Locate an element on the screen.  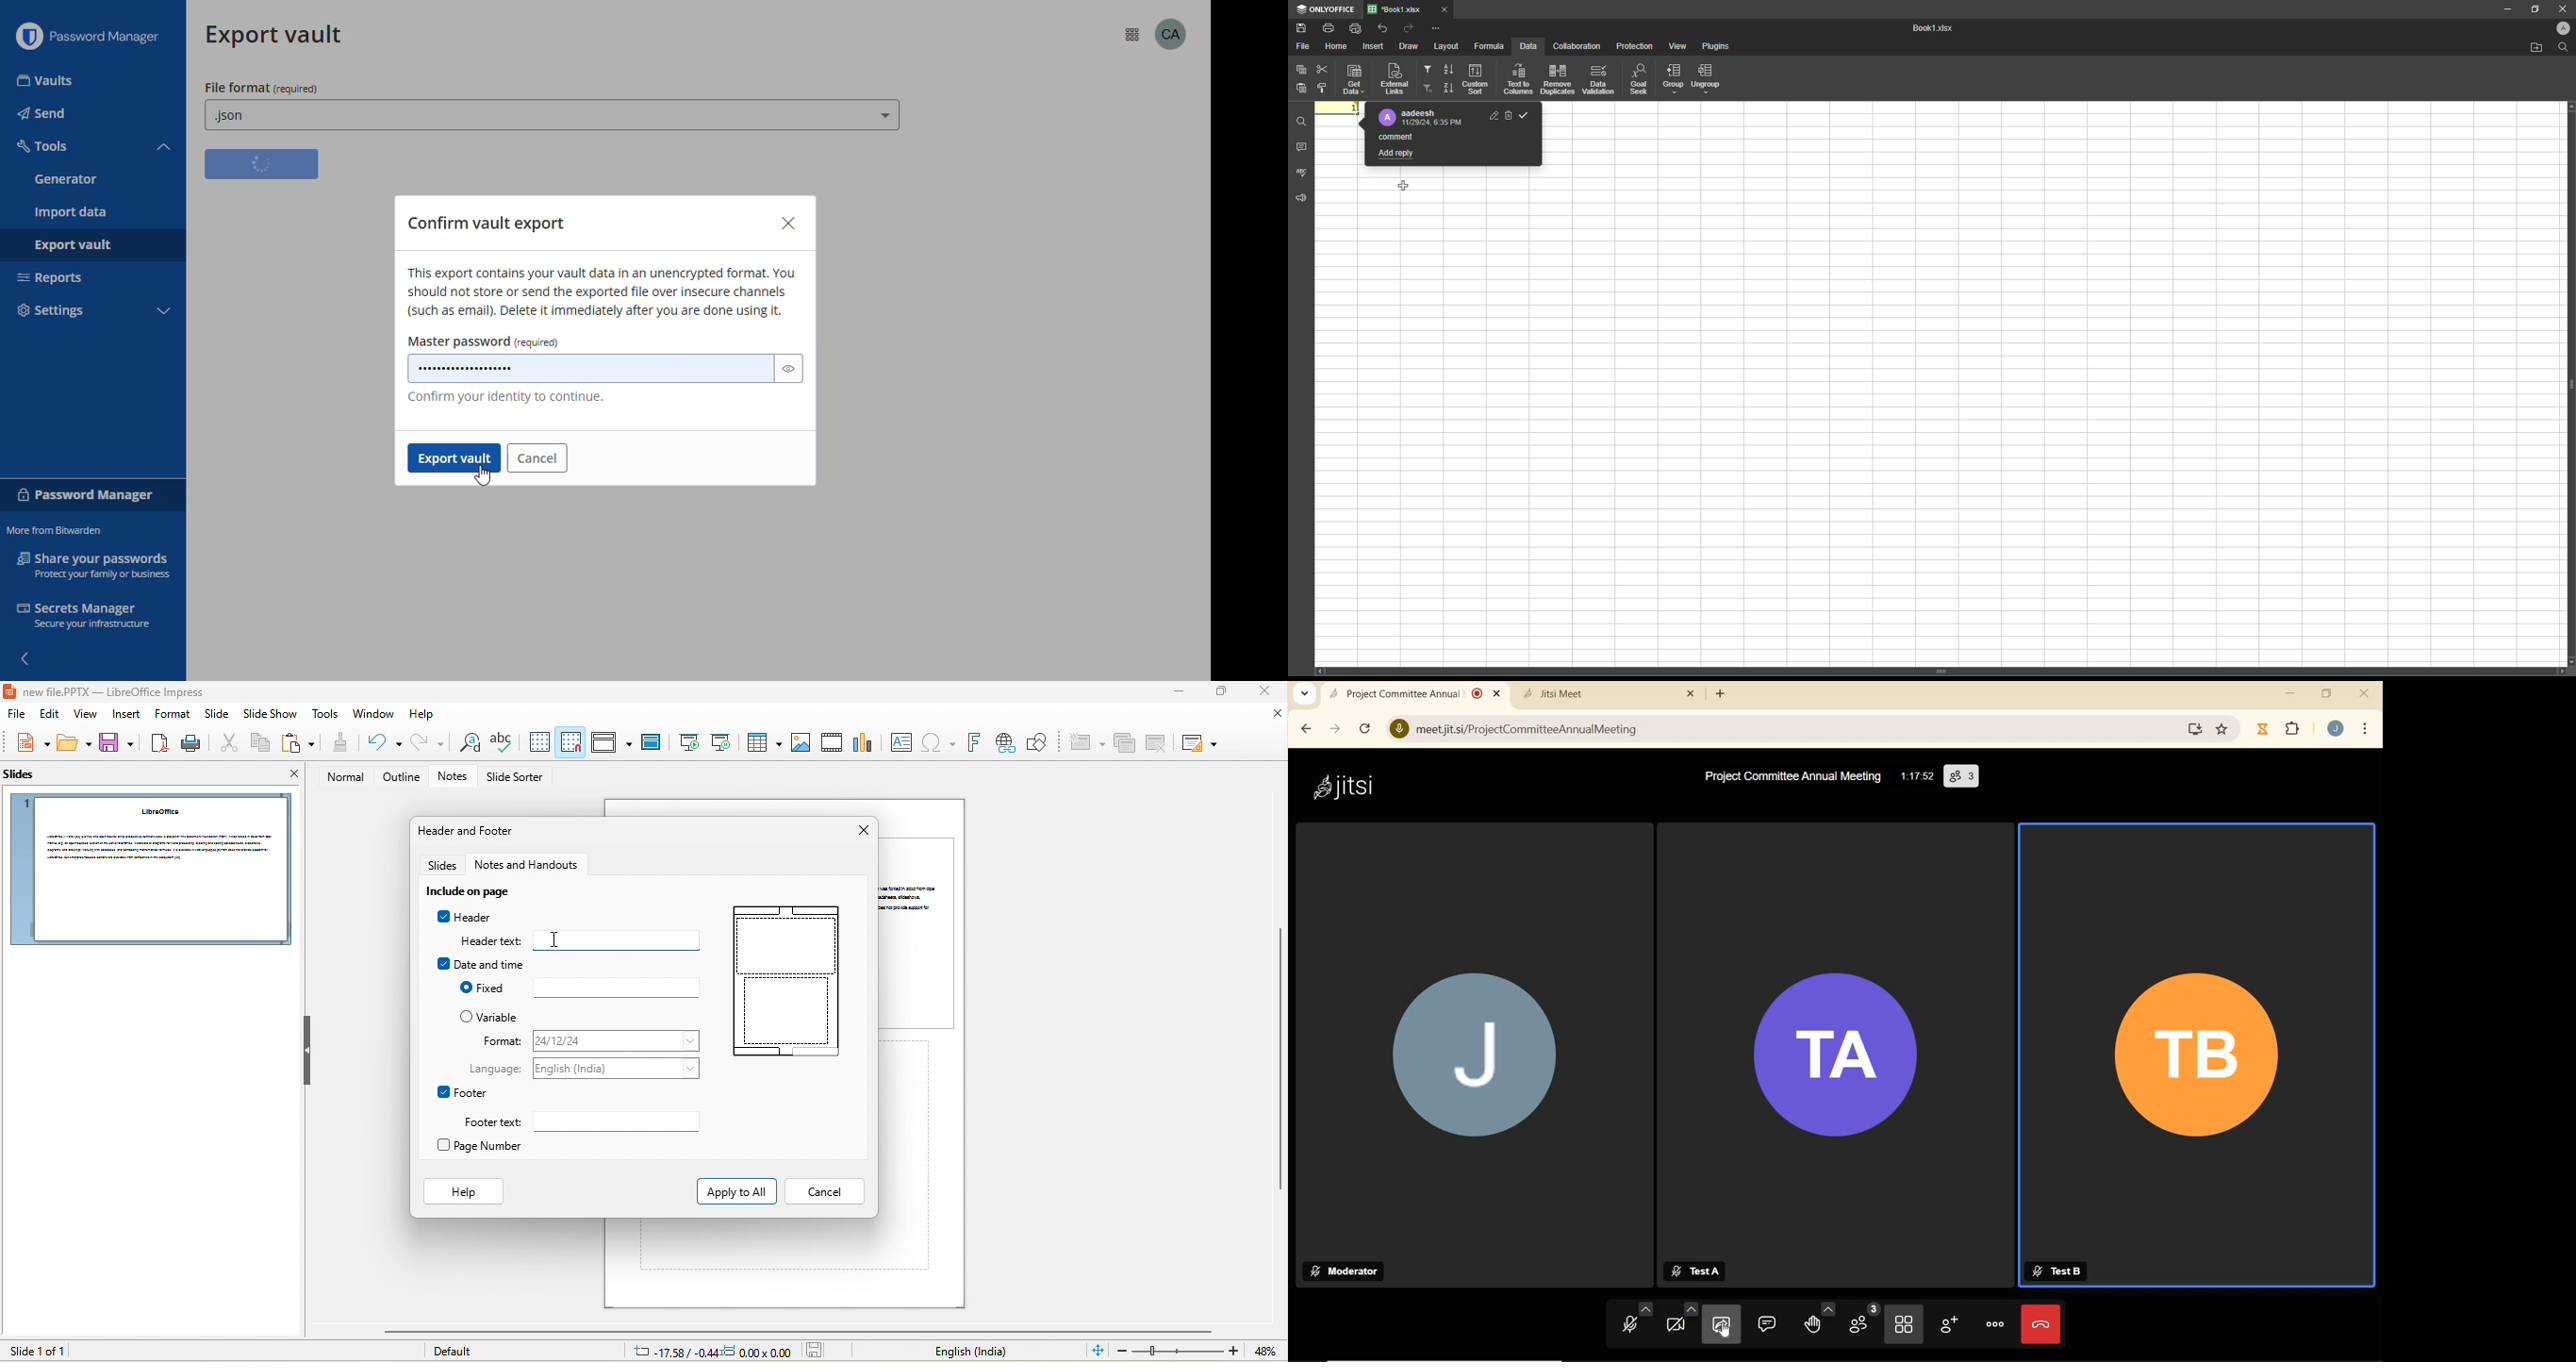
master password is located at coordinates (589, 370).